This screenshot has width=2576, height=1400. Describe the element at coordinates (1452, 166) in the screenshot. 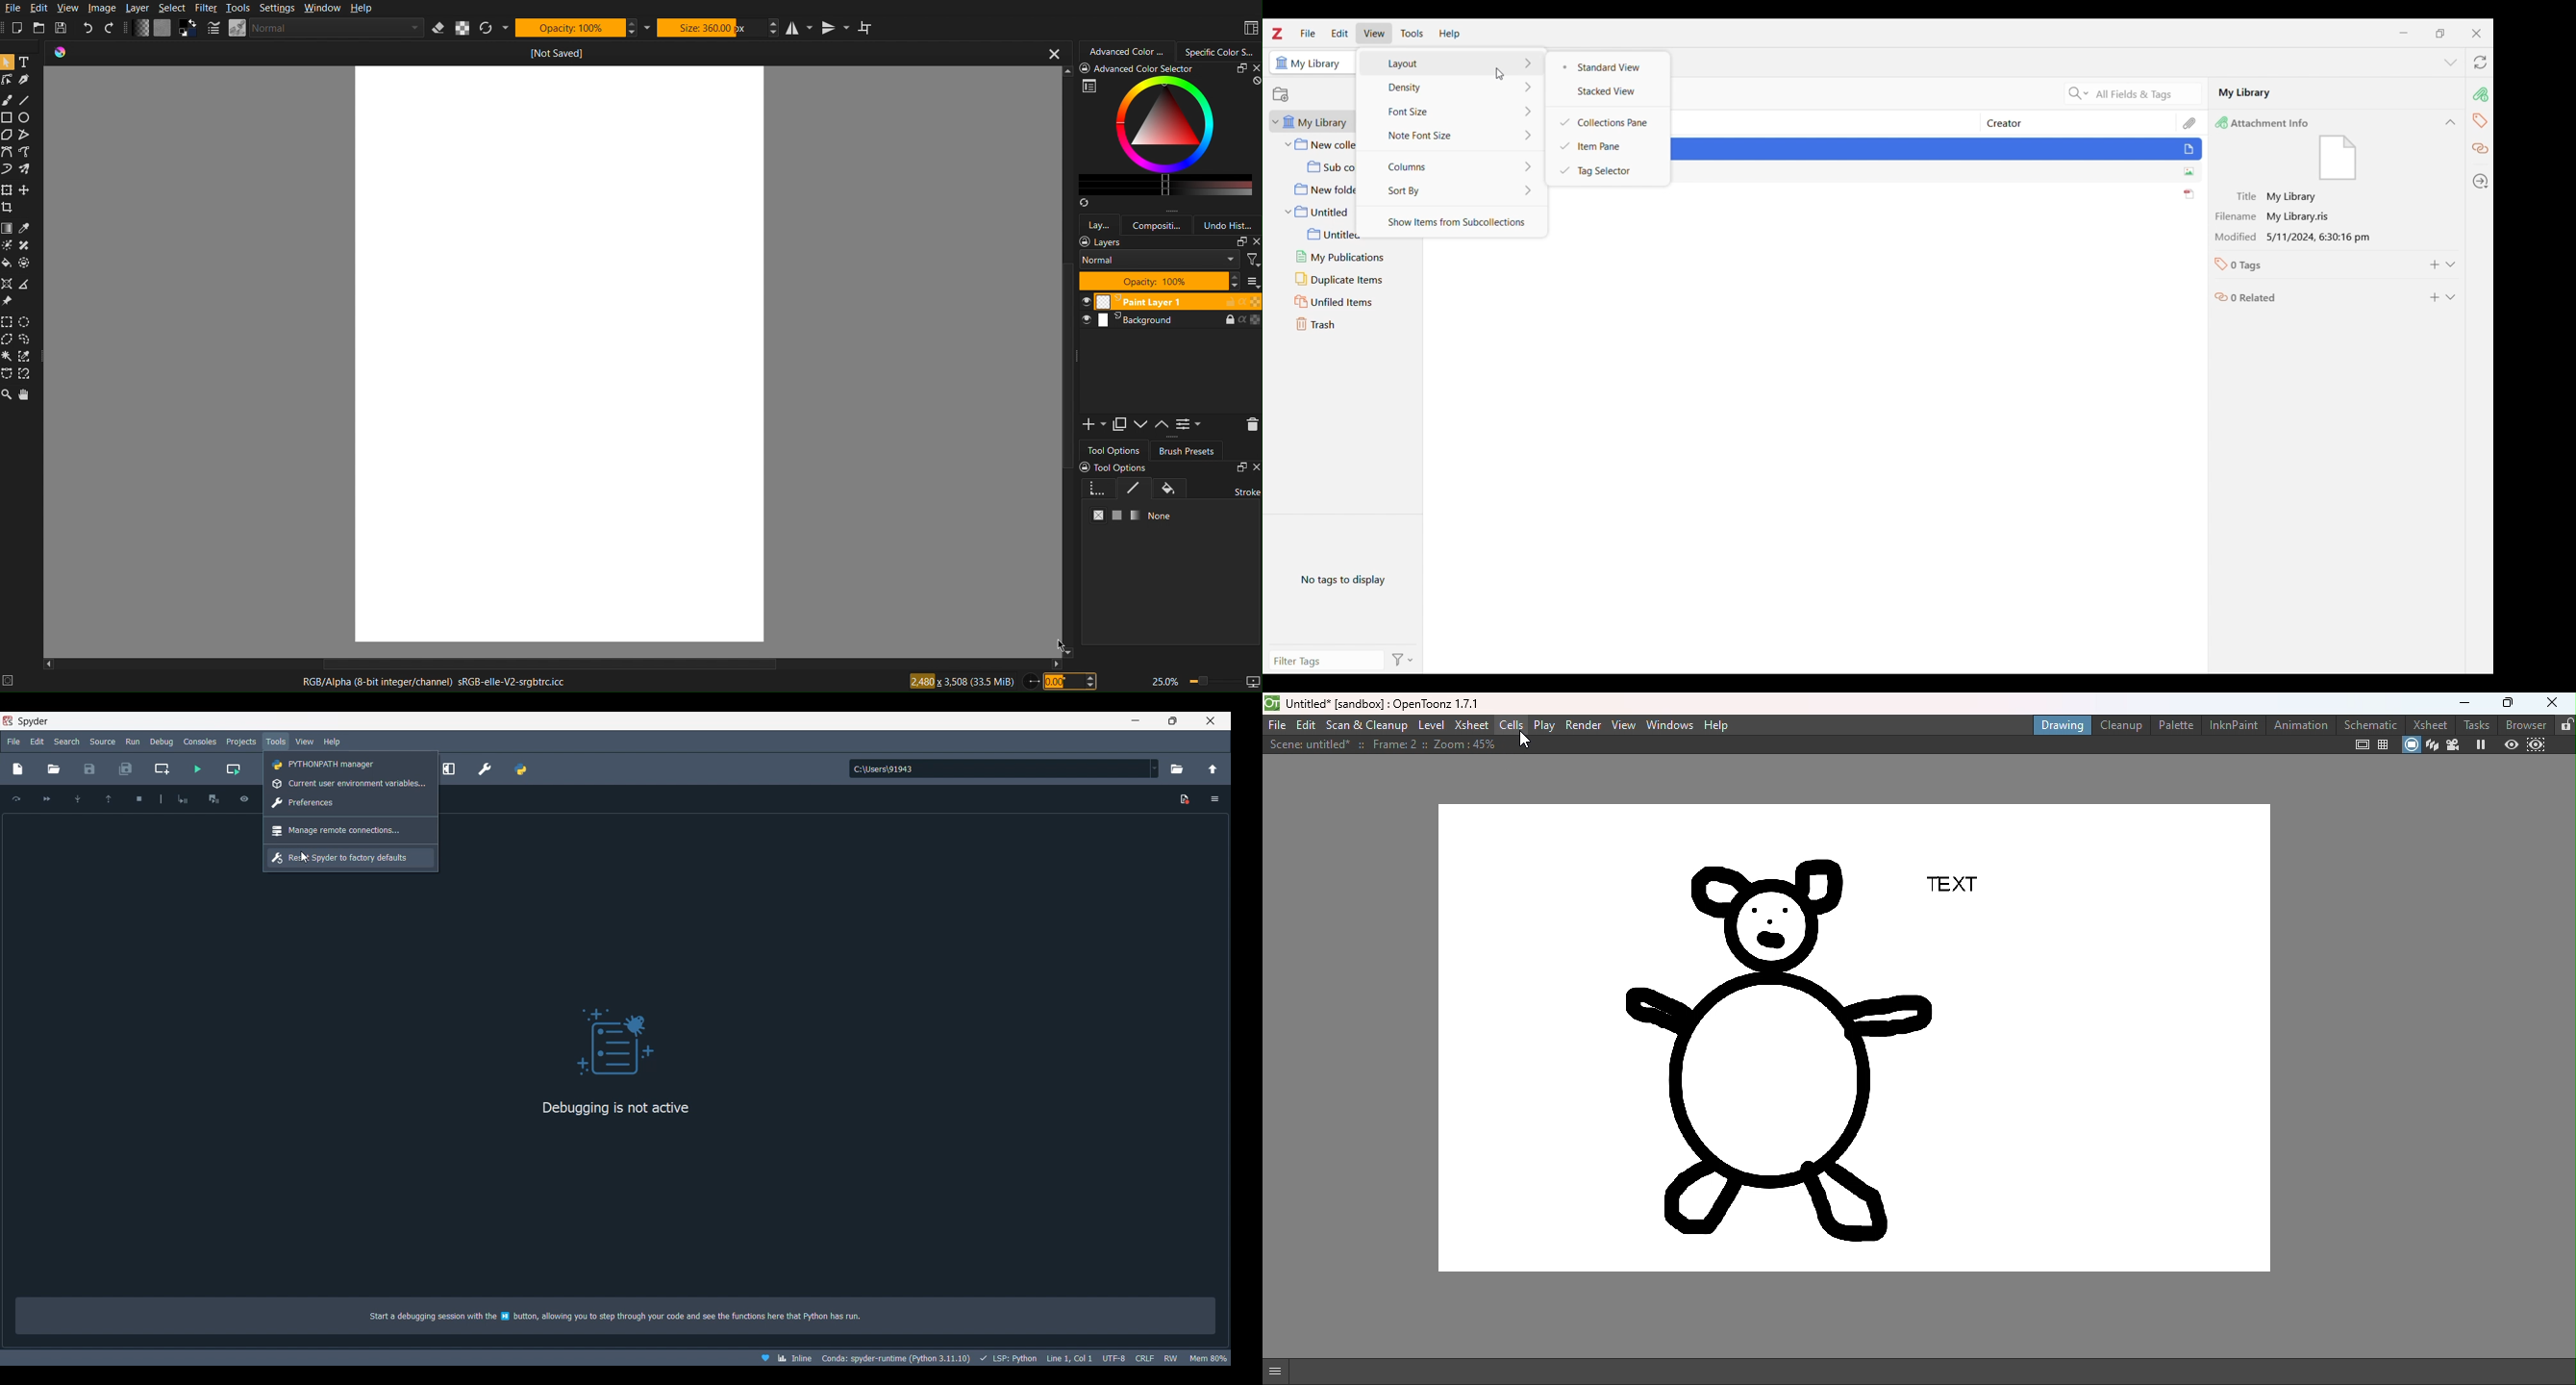

I see `Column options` at that location.